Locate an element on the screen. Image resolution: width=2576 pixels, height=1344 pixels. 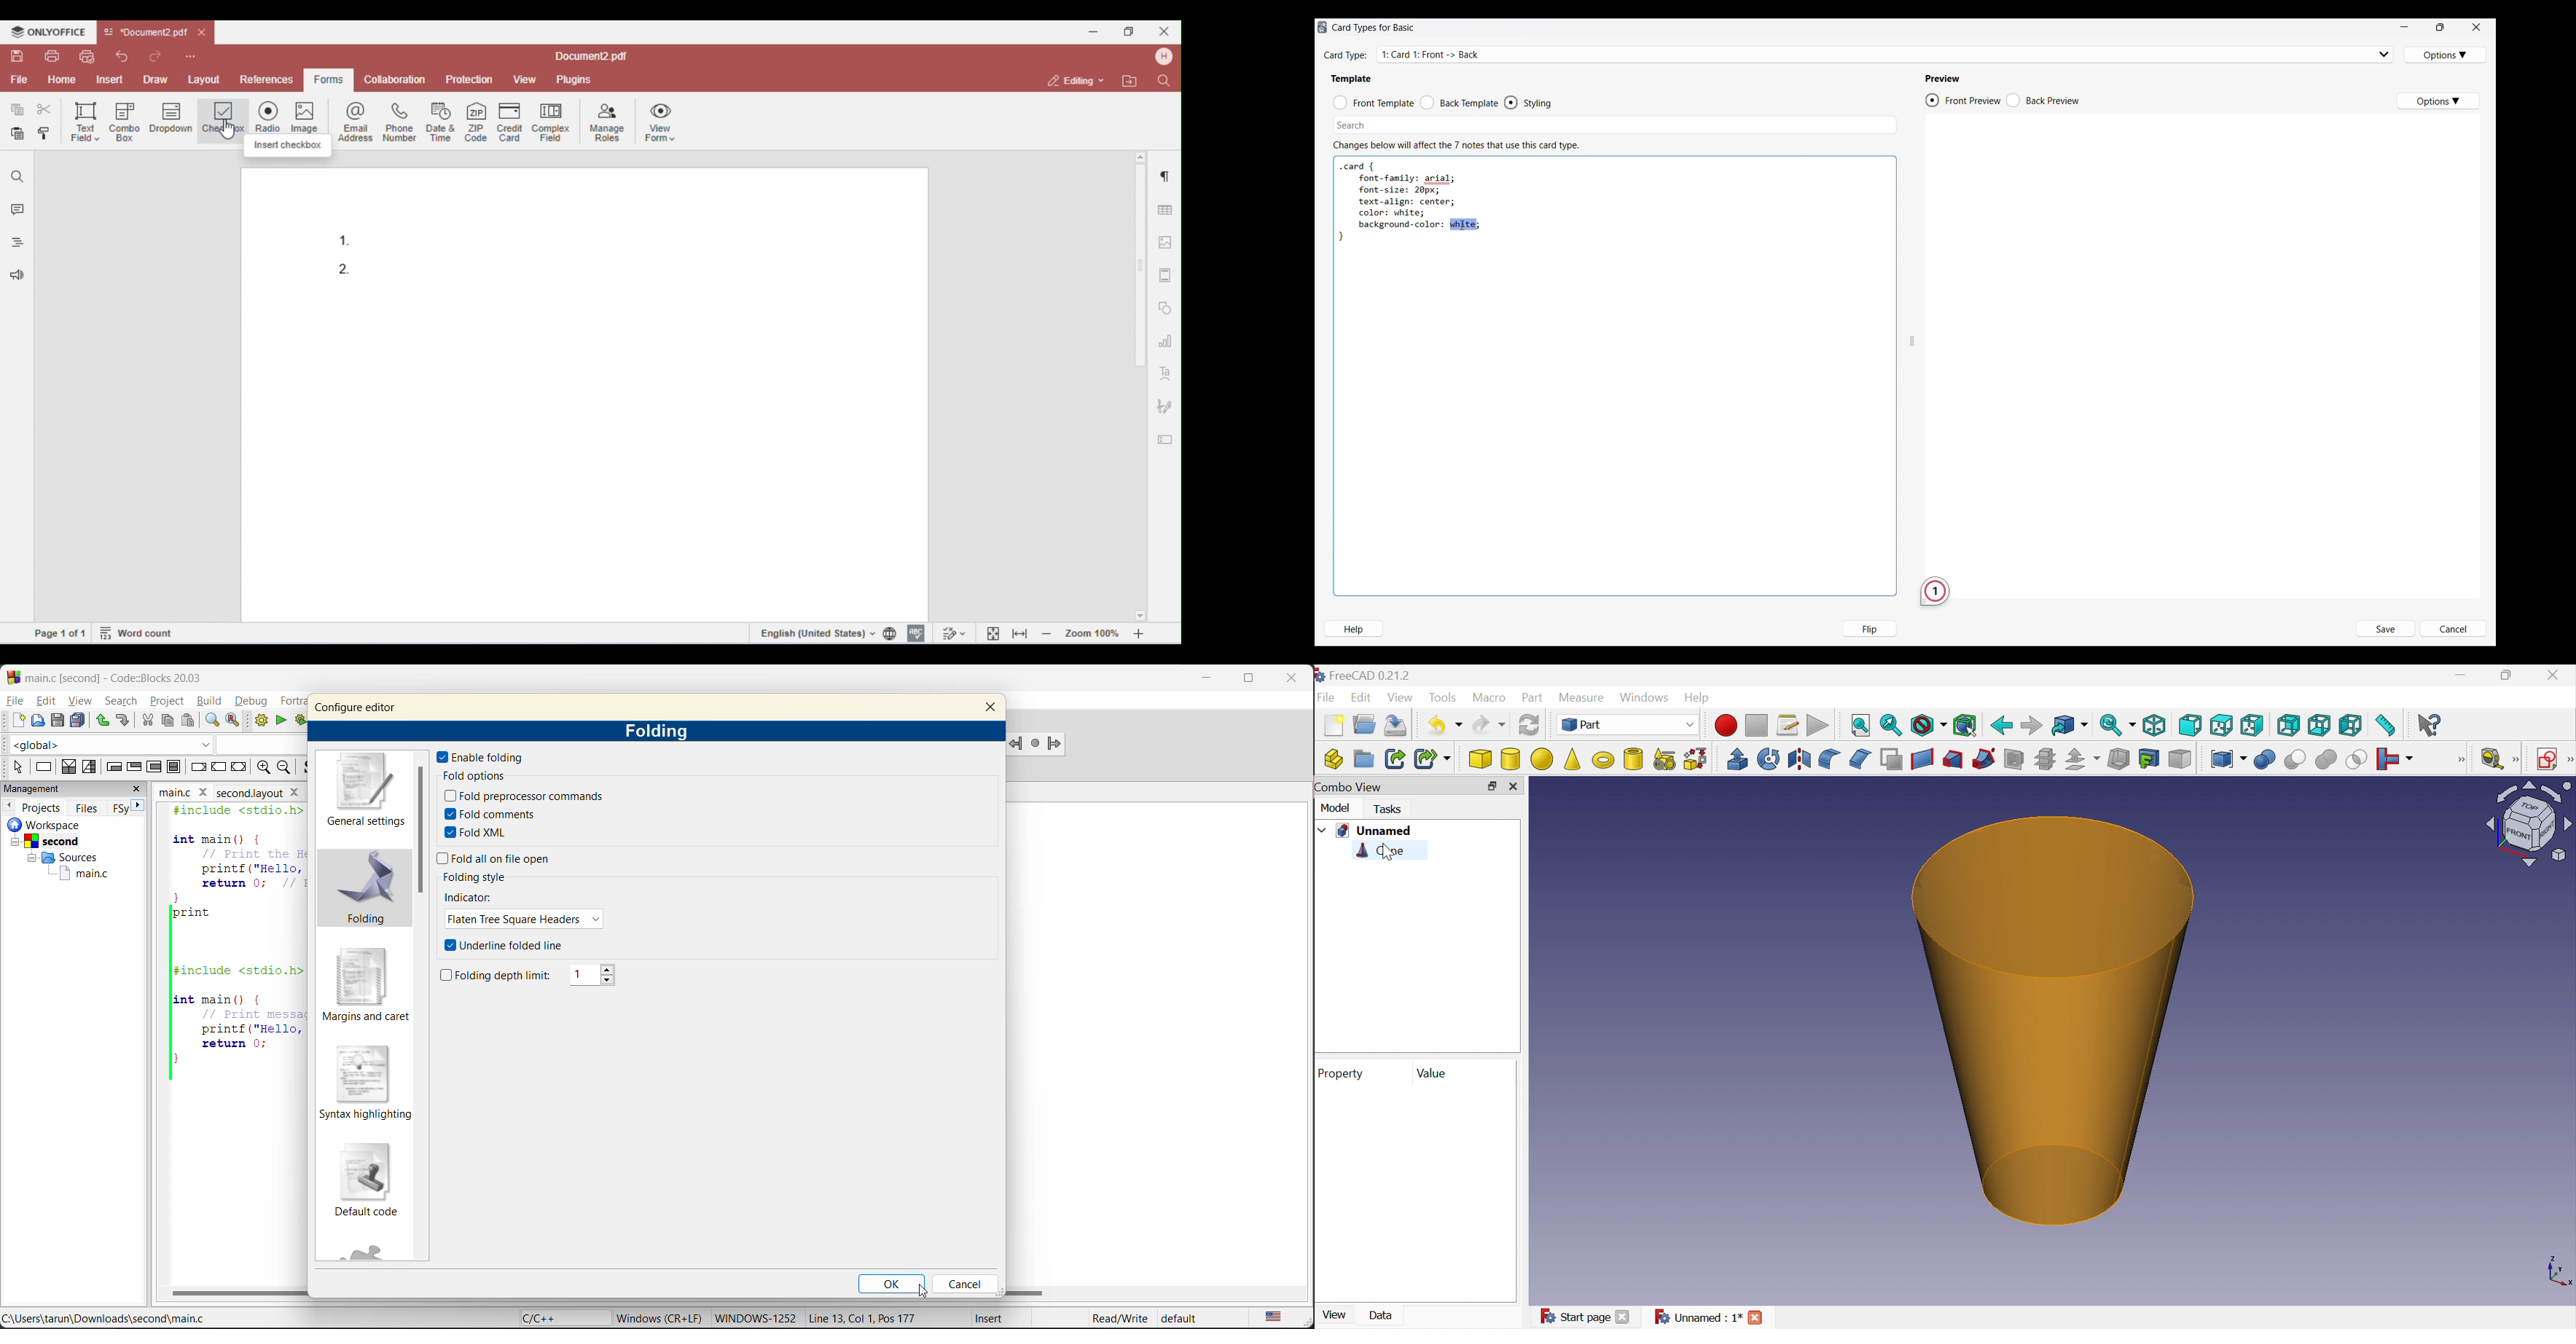
Section is located at coordinates (2013, 759).